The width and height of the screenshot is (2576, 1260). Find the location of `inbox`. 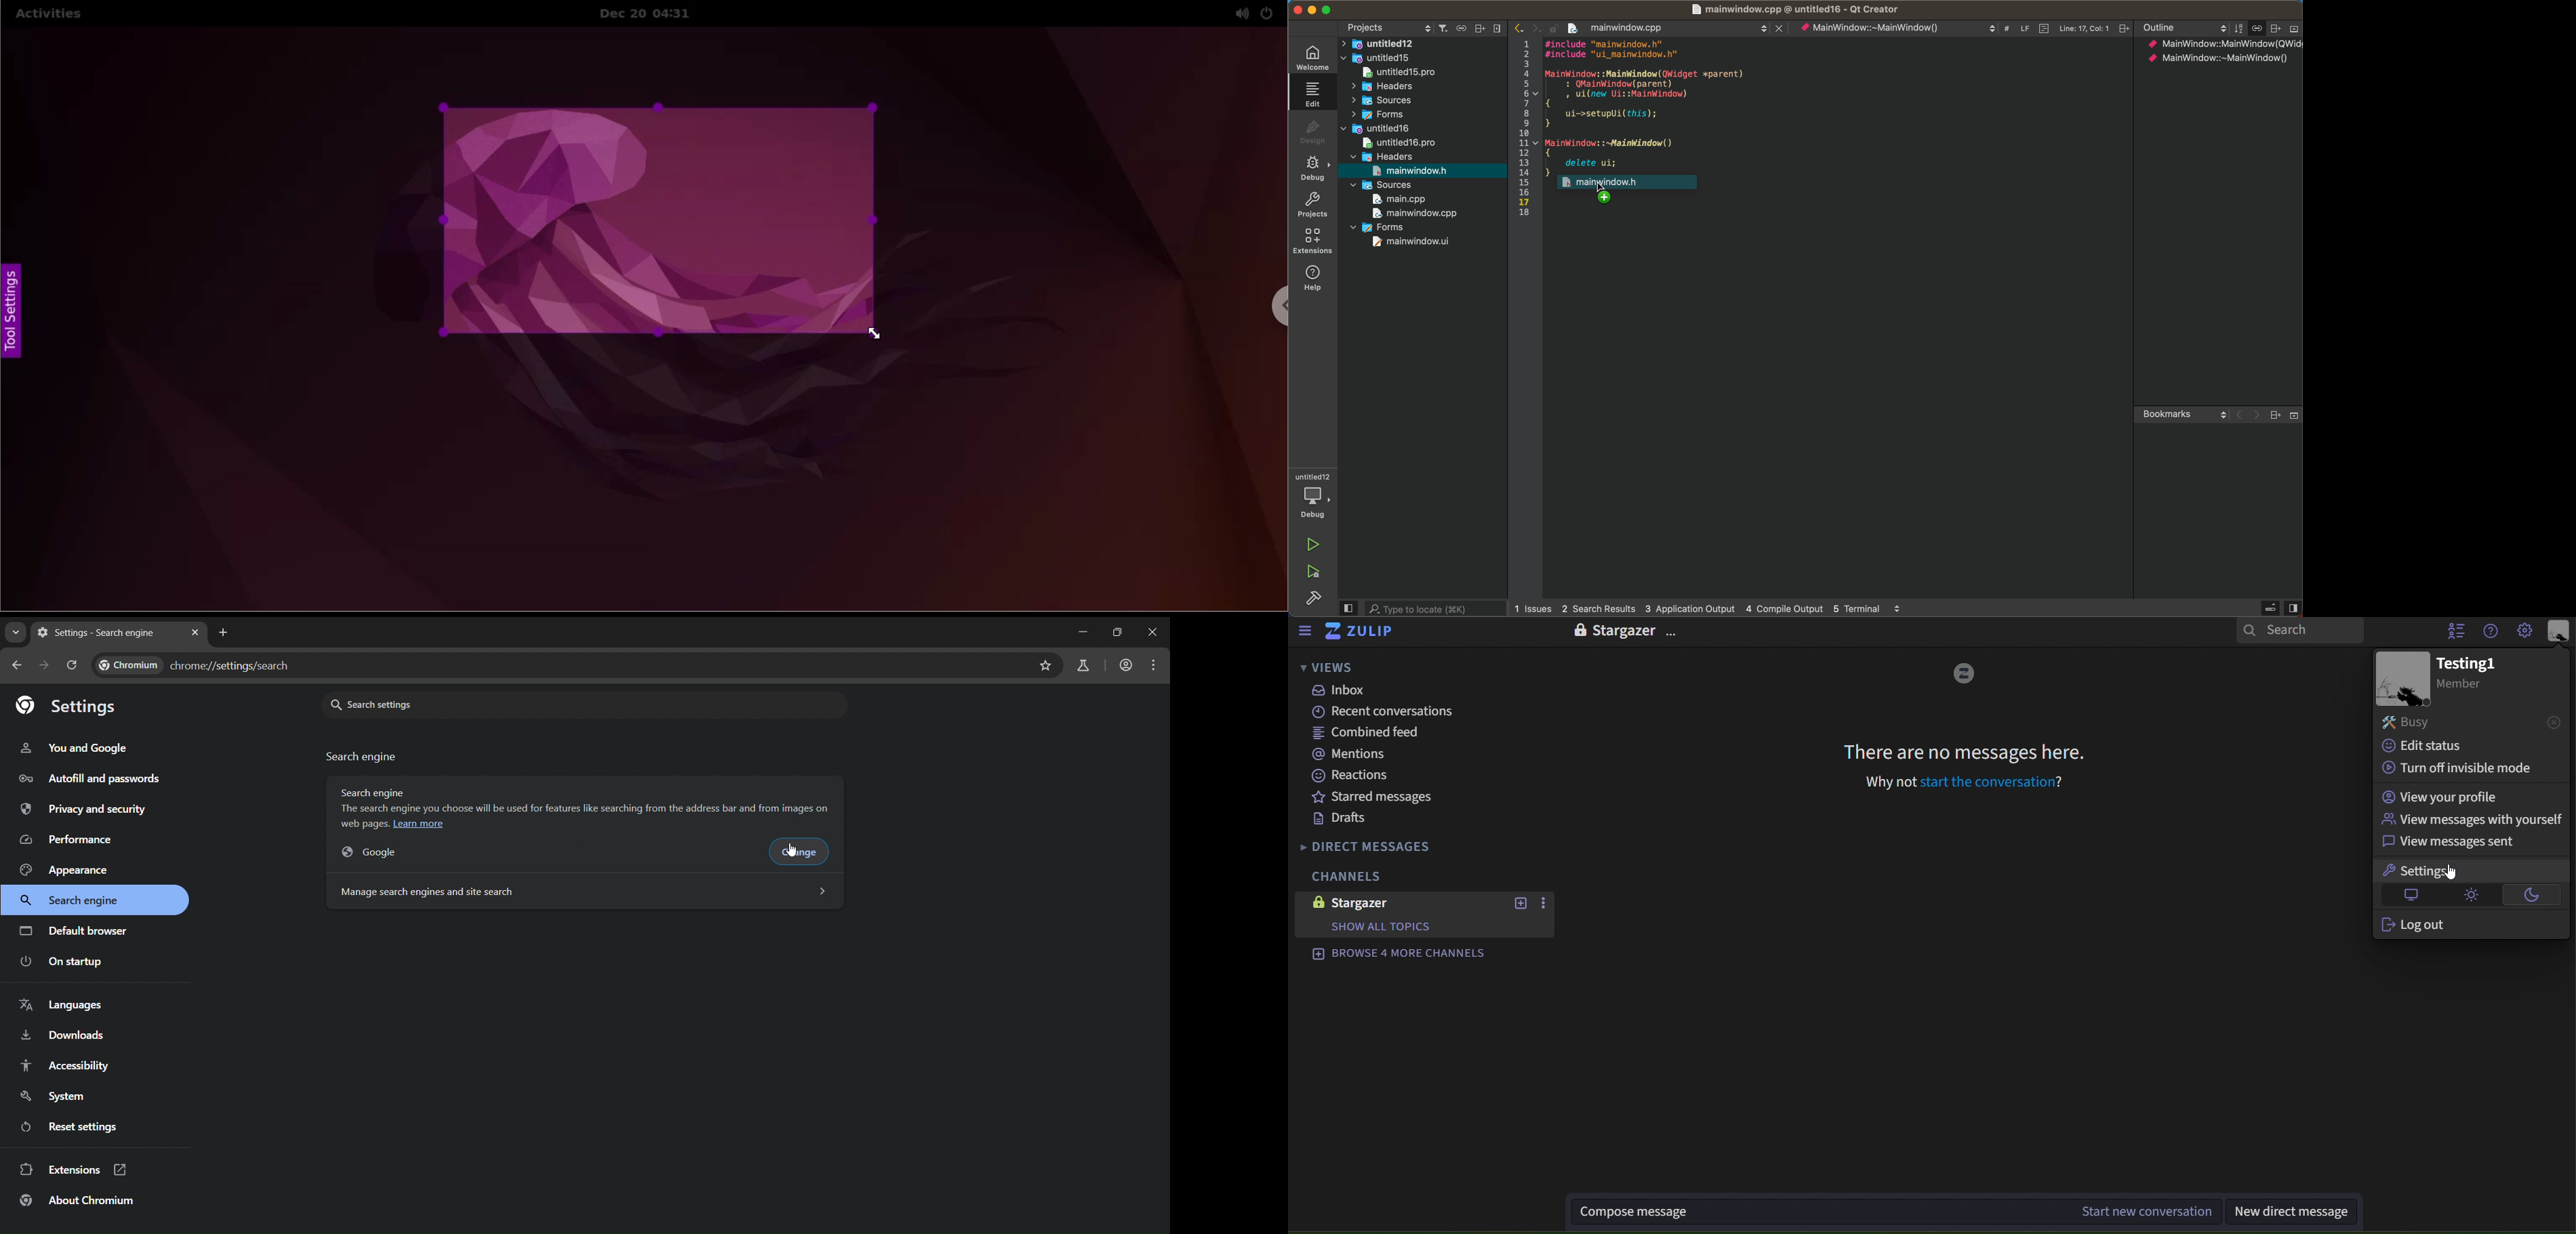

inbox is located at coordinates (1343, 690).